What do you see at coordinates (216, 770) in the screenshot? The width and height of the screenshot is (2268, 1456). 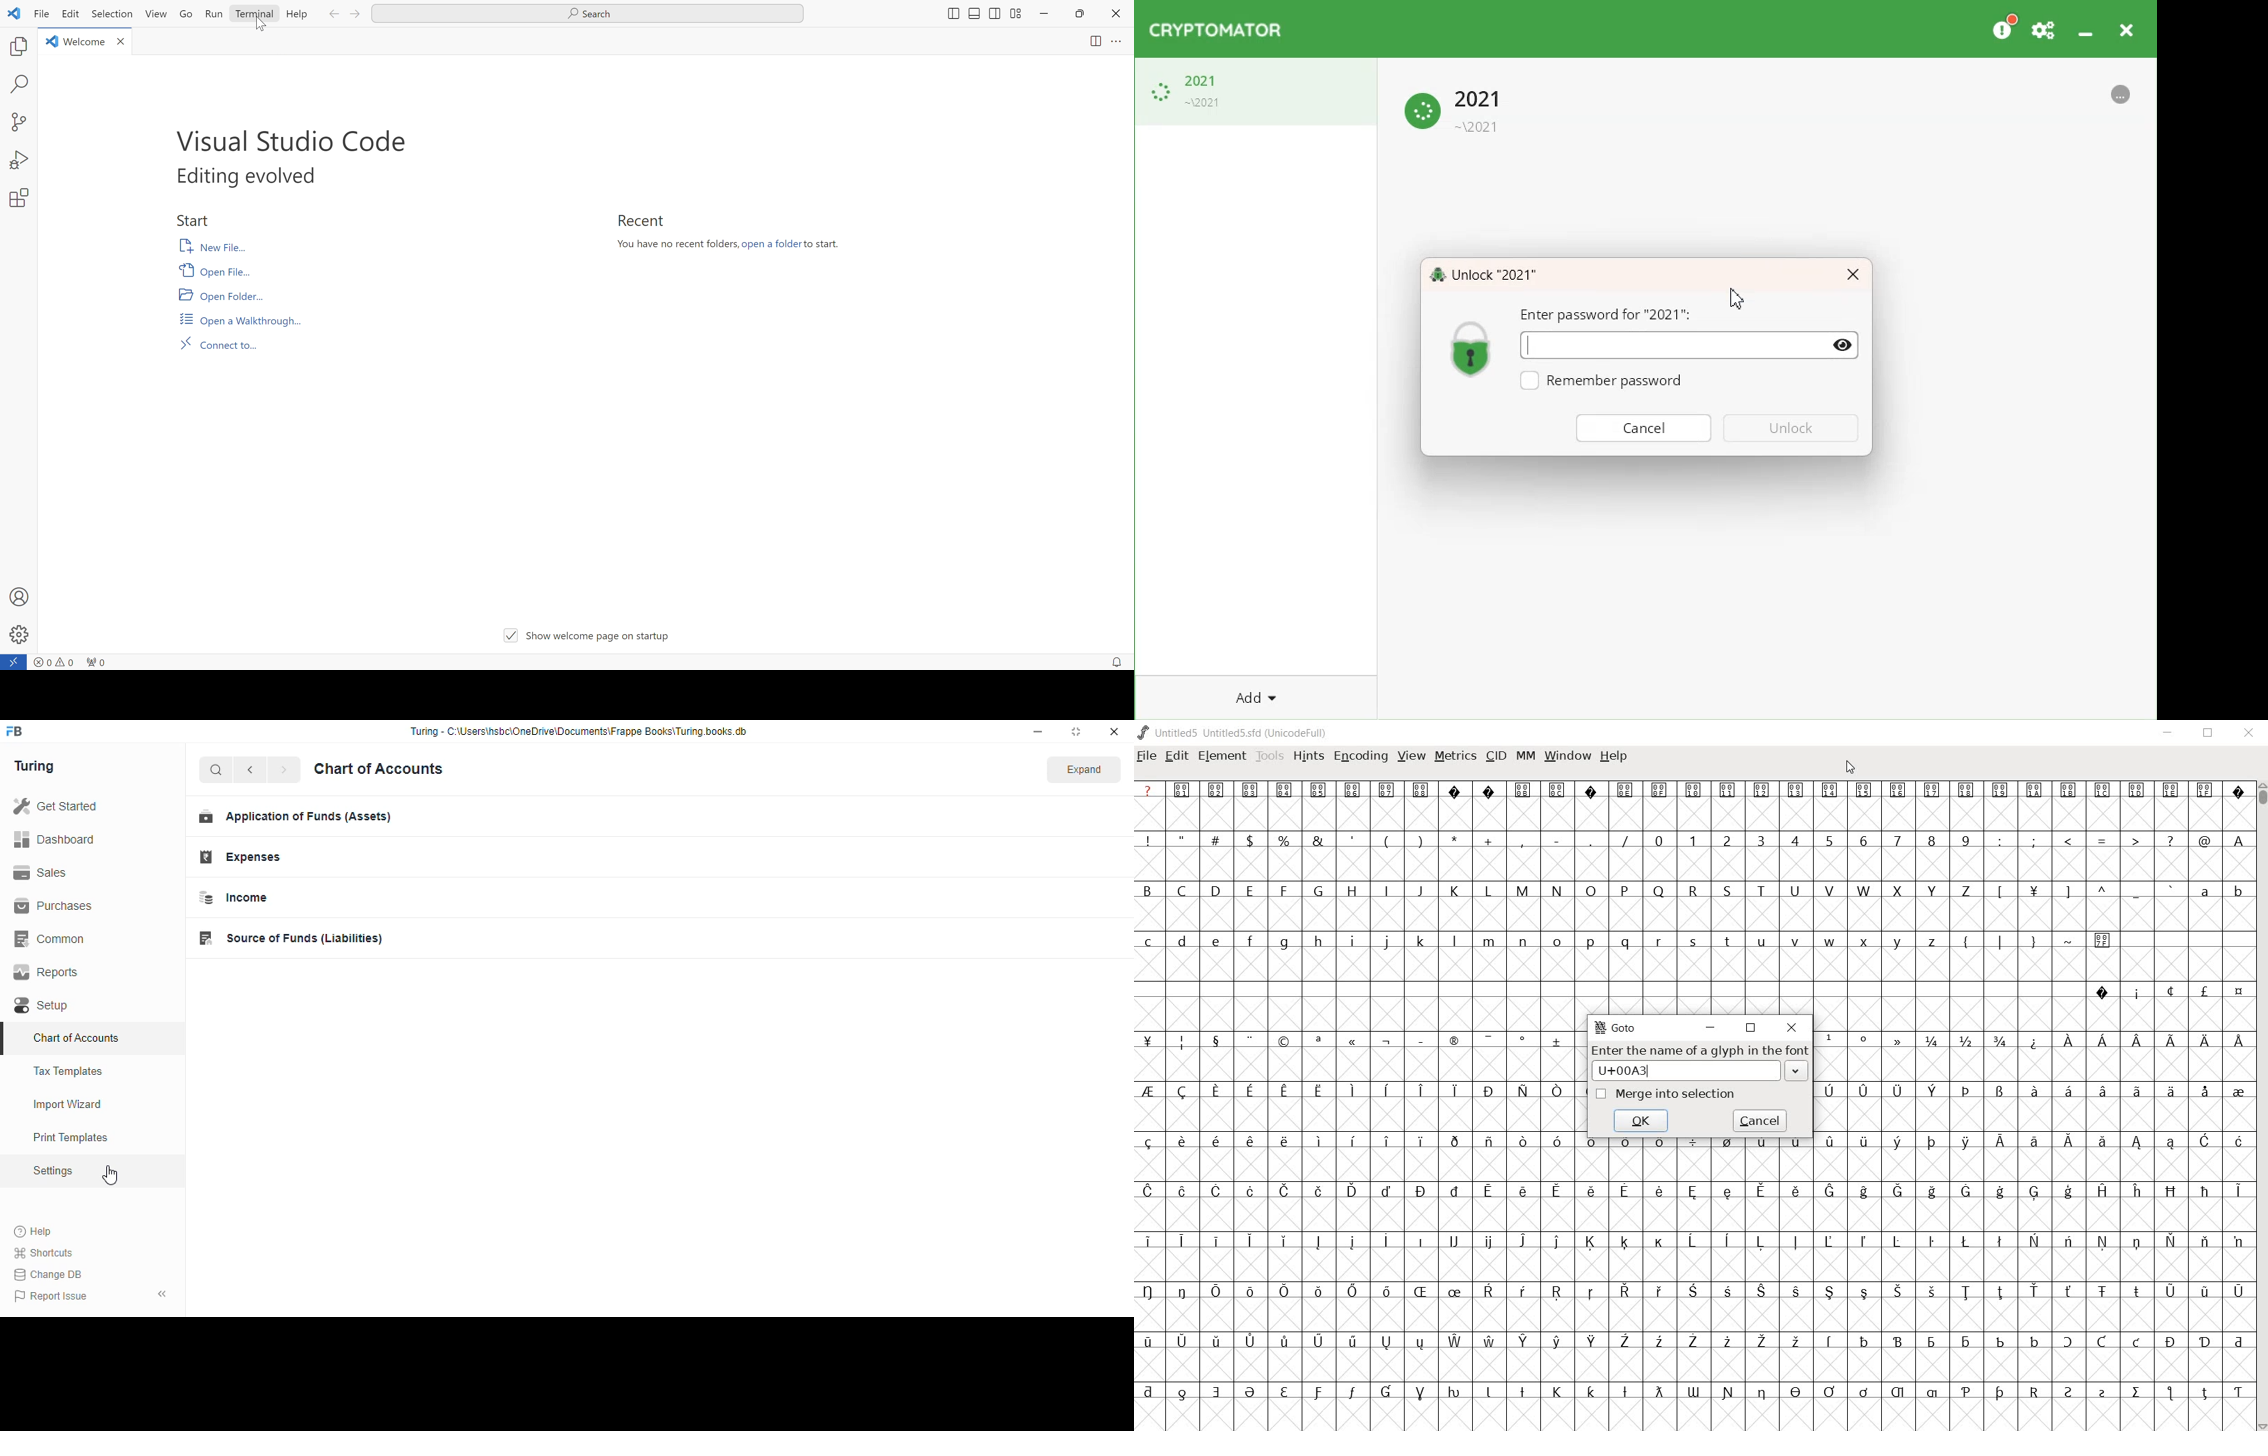 I see `search` at bounding box center [216, 770].